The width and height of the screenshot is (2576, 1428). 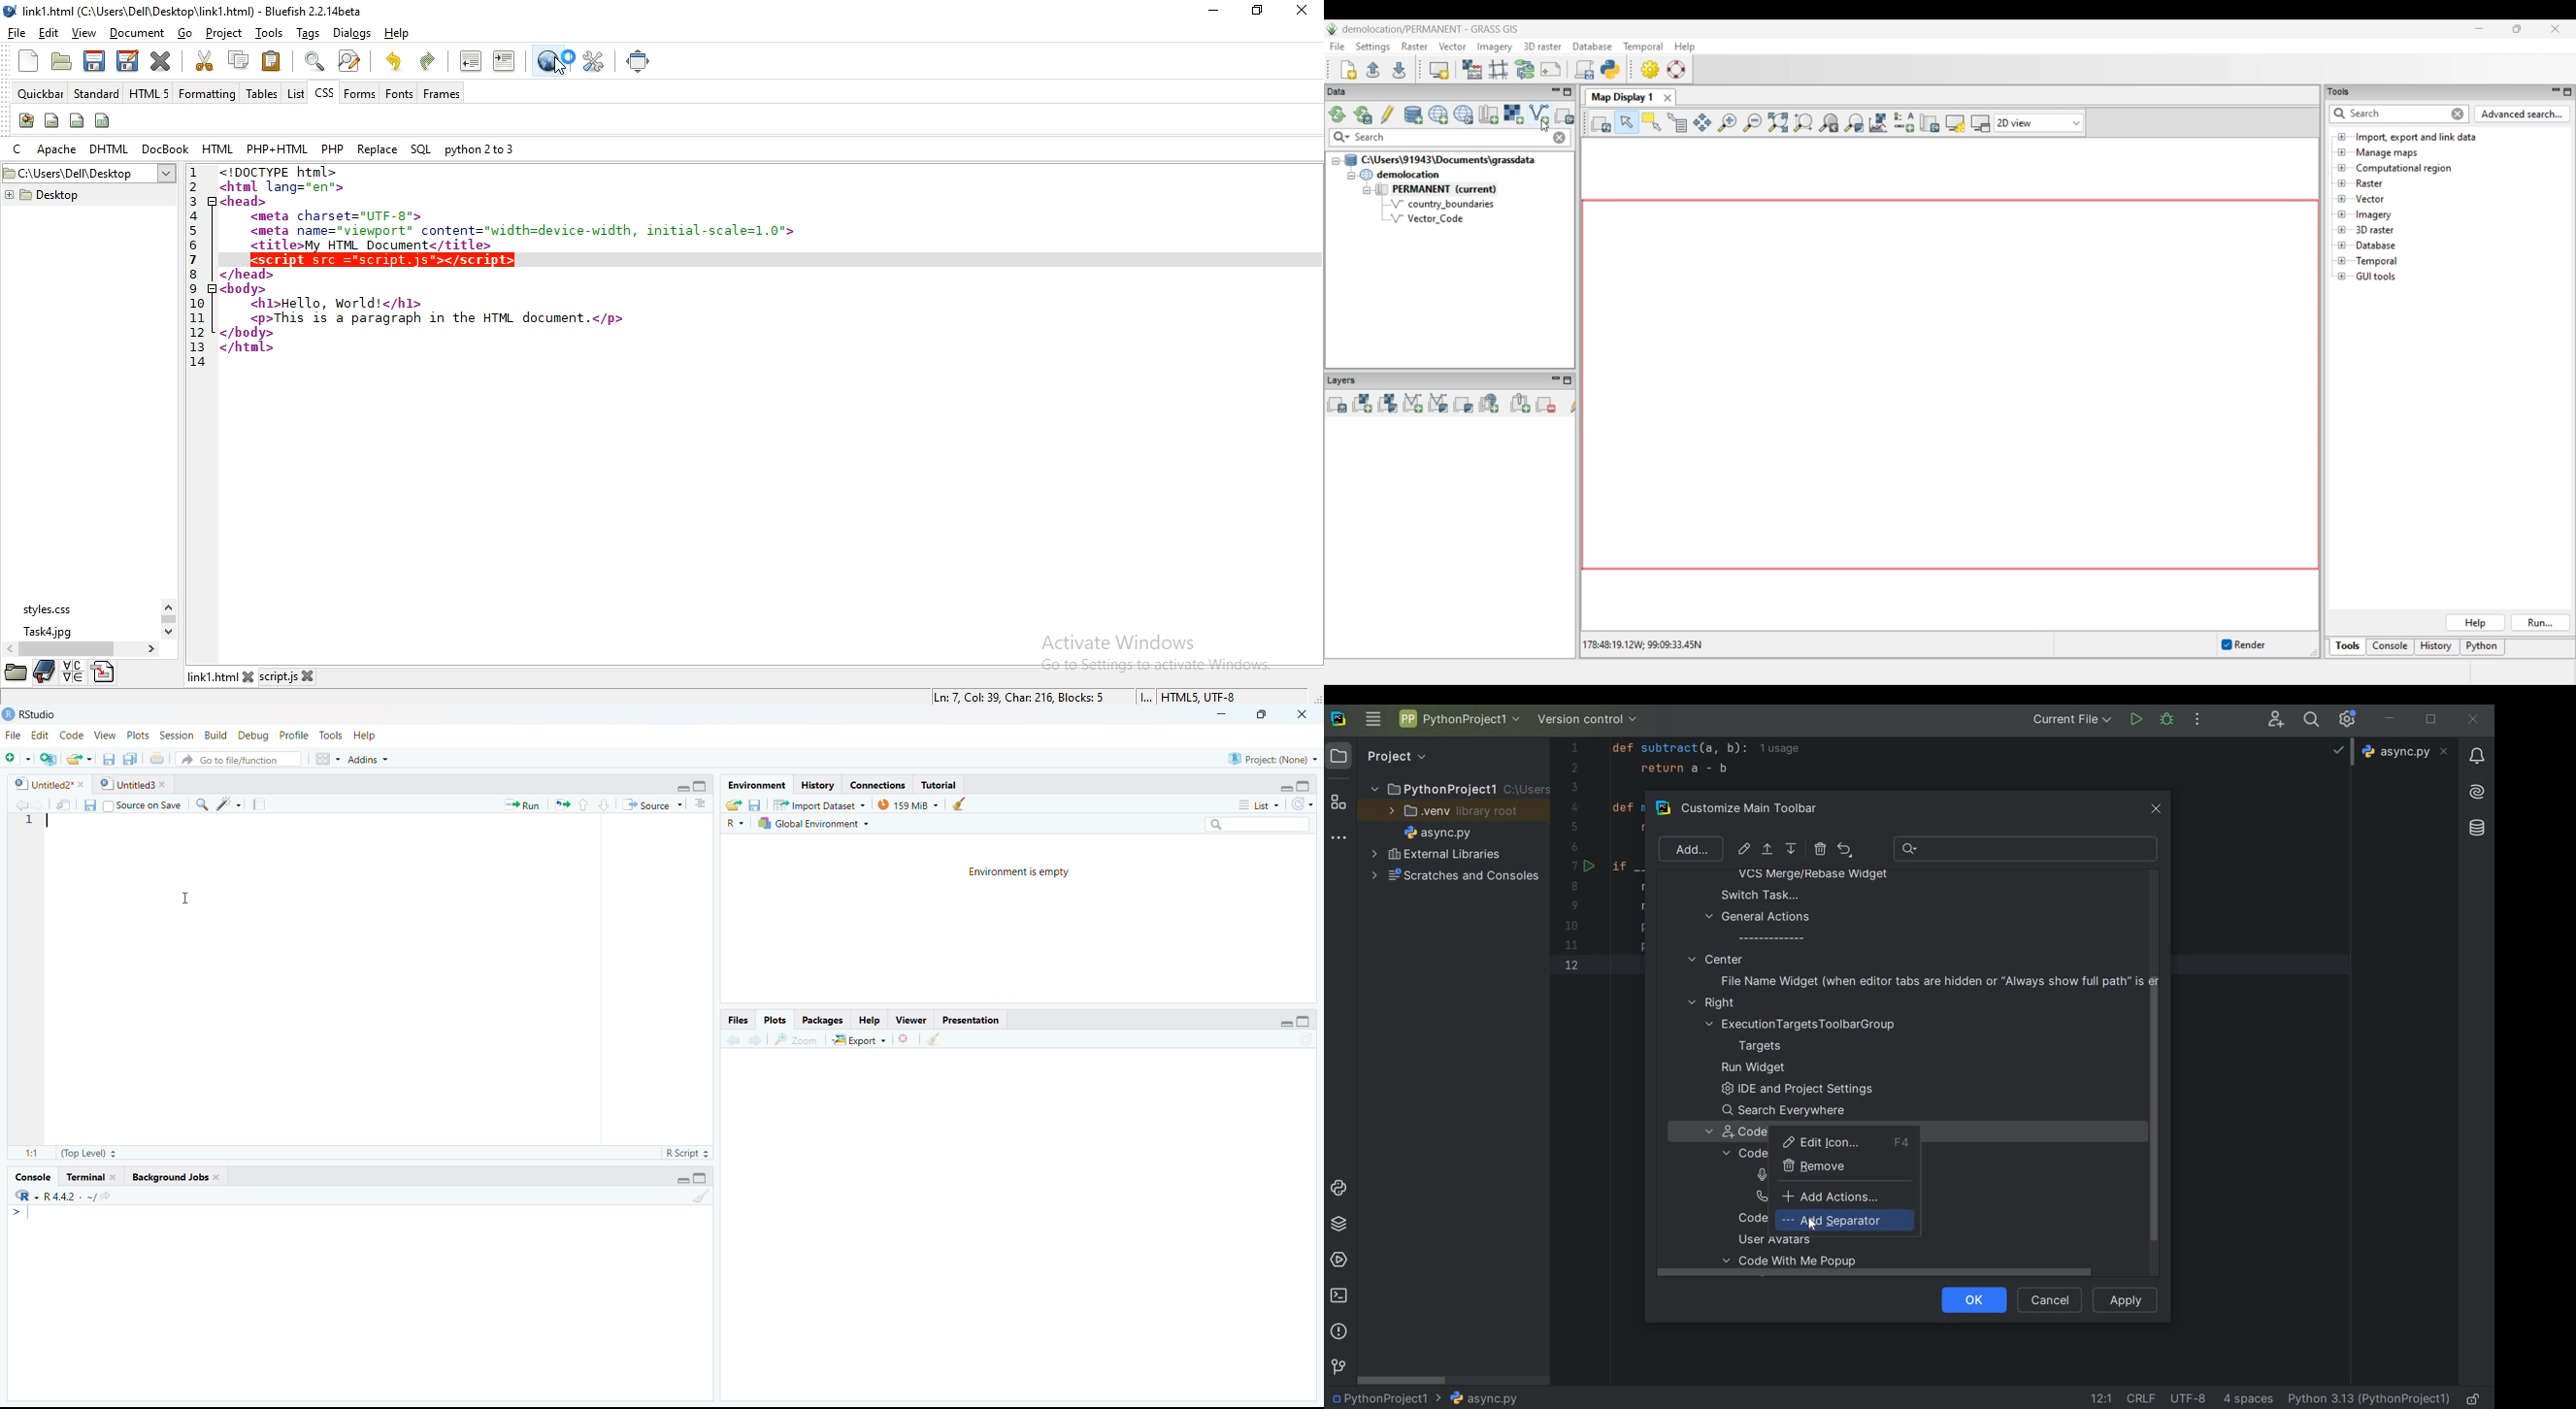 What do you see at coordinates (1024, 873) in the screenshot?
I see `Environment is empty` at bounding box center [1024, 873].